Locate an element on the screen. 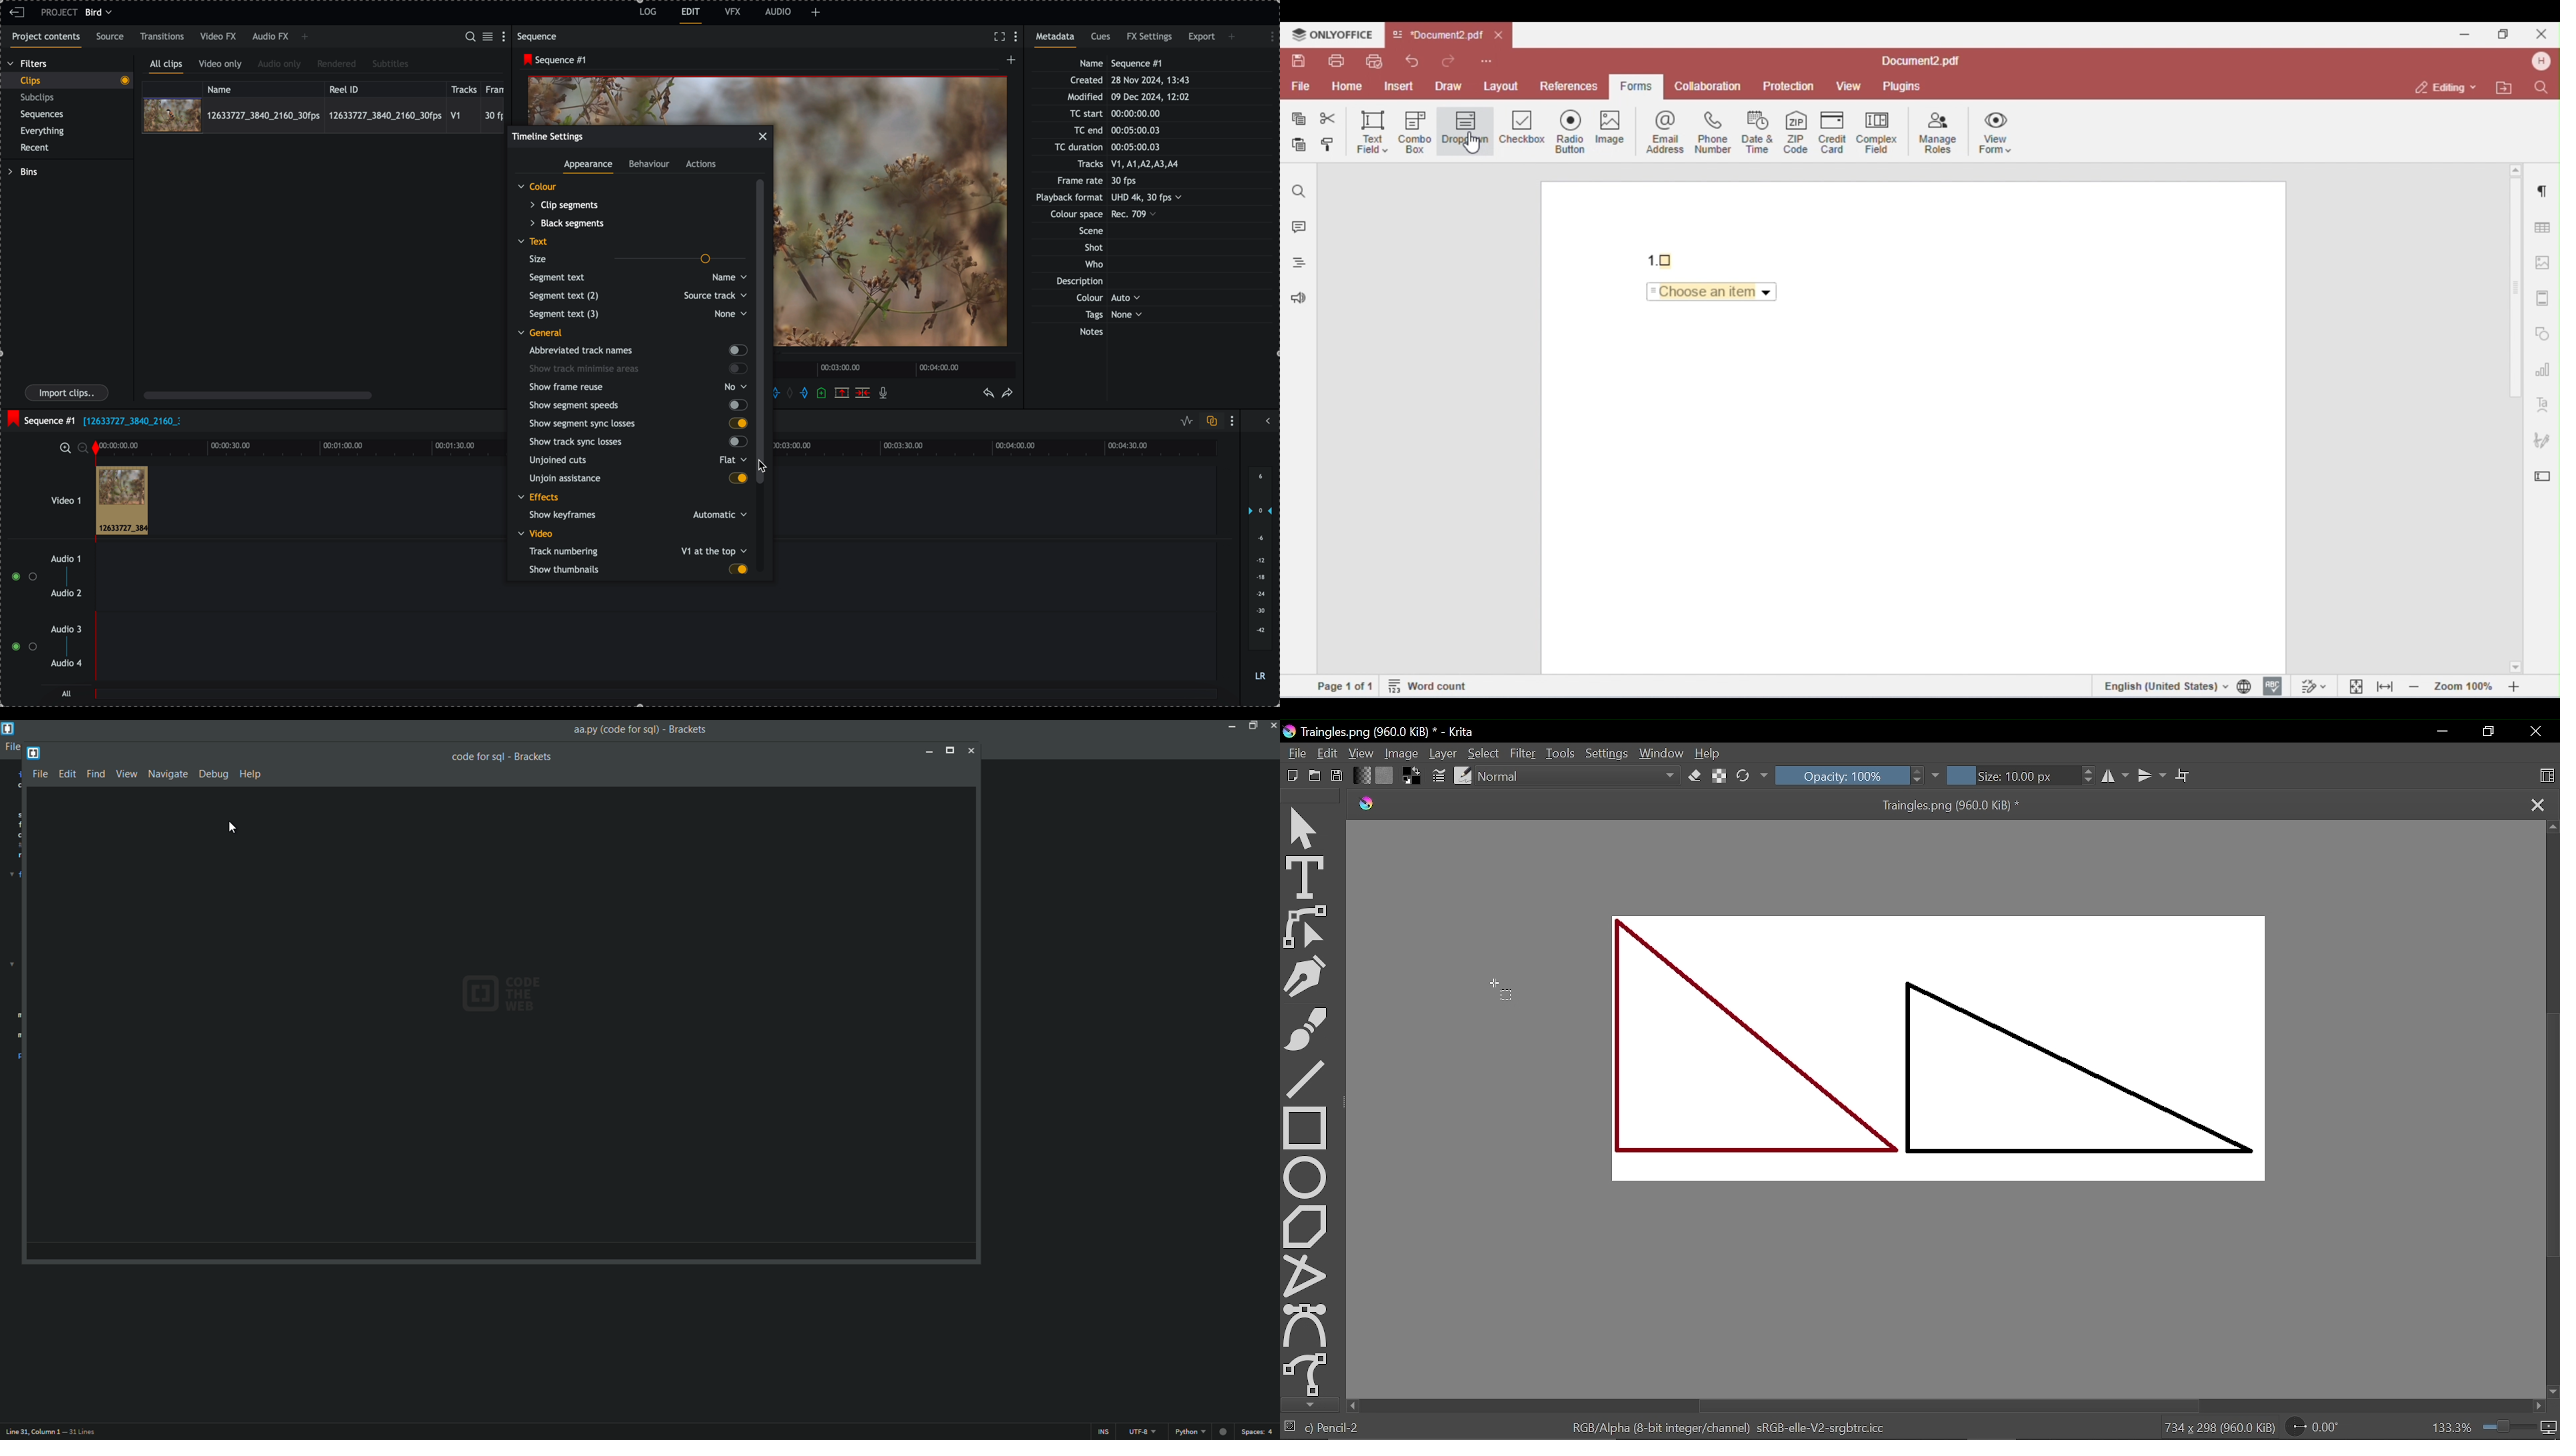 The height and width of the screenshot is (1456, 2576). audio output level (d/B) is located at coordinates (1259, 575).